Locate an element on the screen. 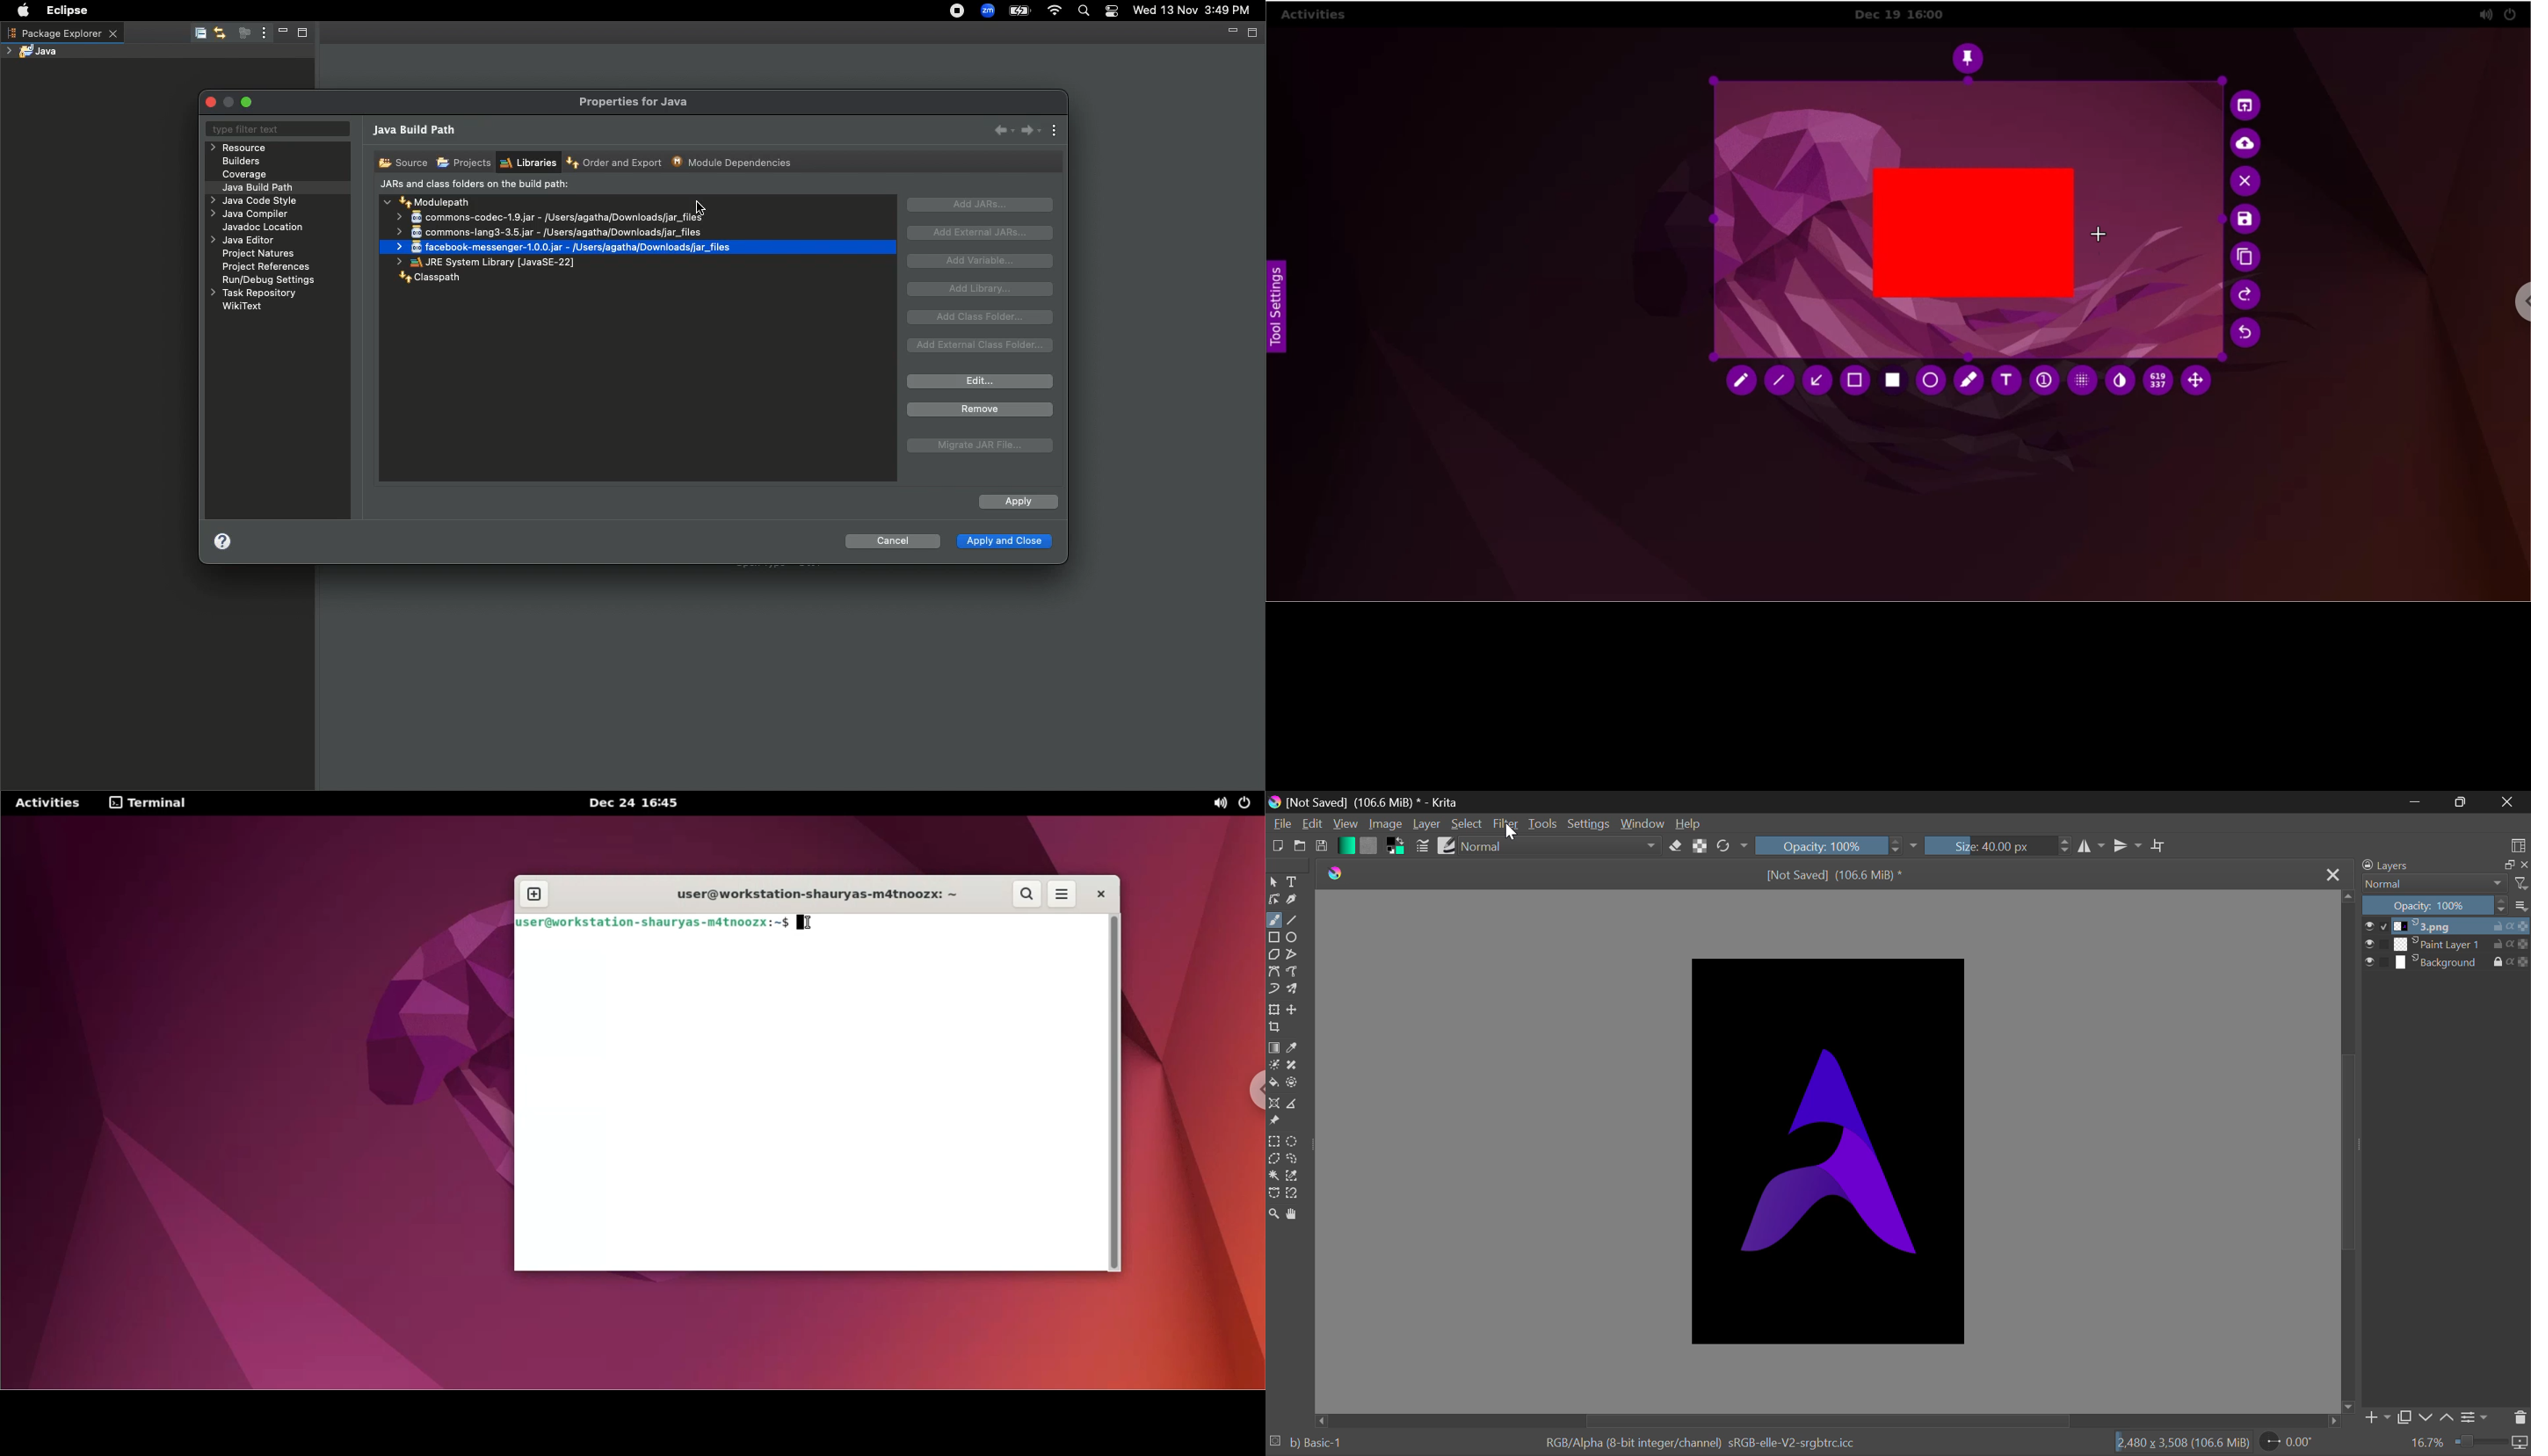 The width and height of the screenshot is (2548, 1456). Paint Layer 1 is located at coordinates (2447, 944).